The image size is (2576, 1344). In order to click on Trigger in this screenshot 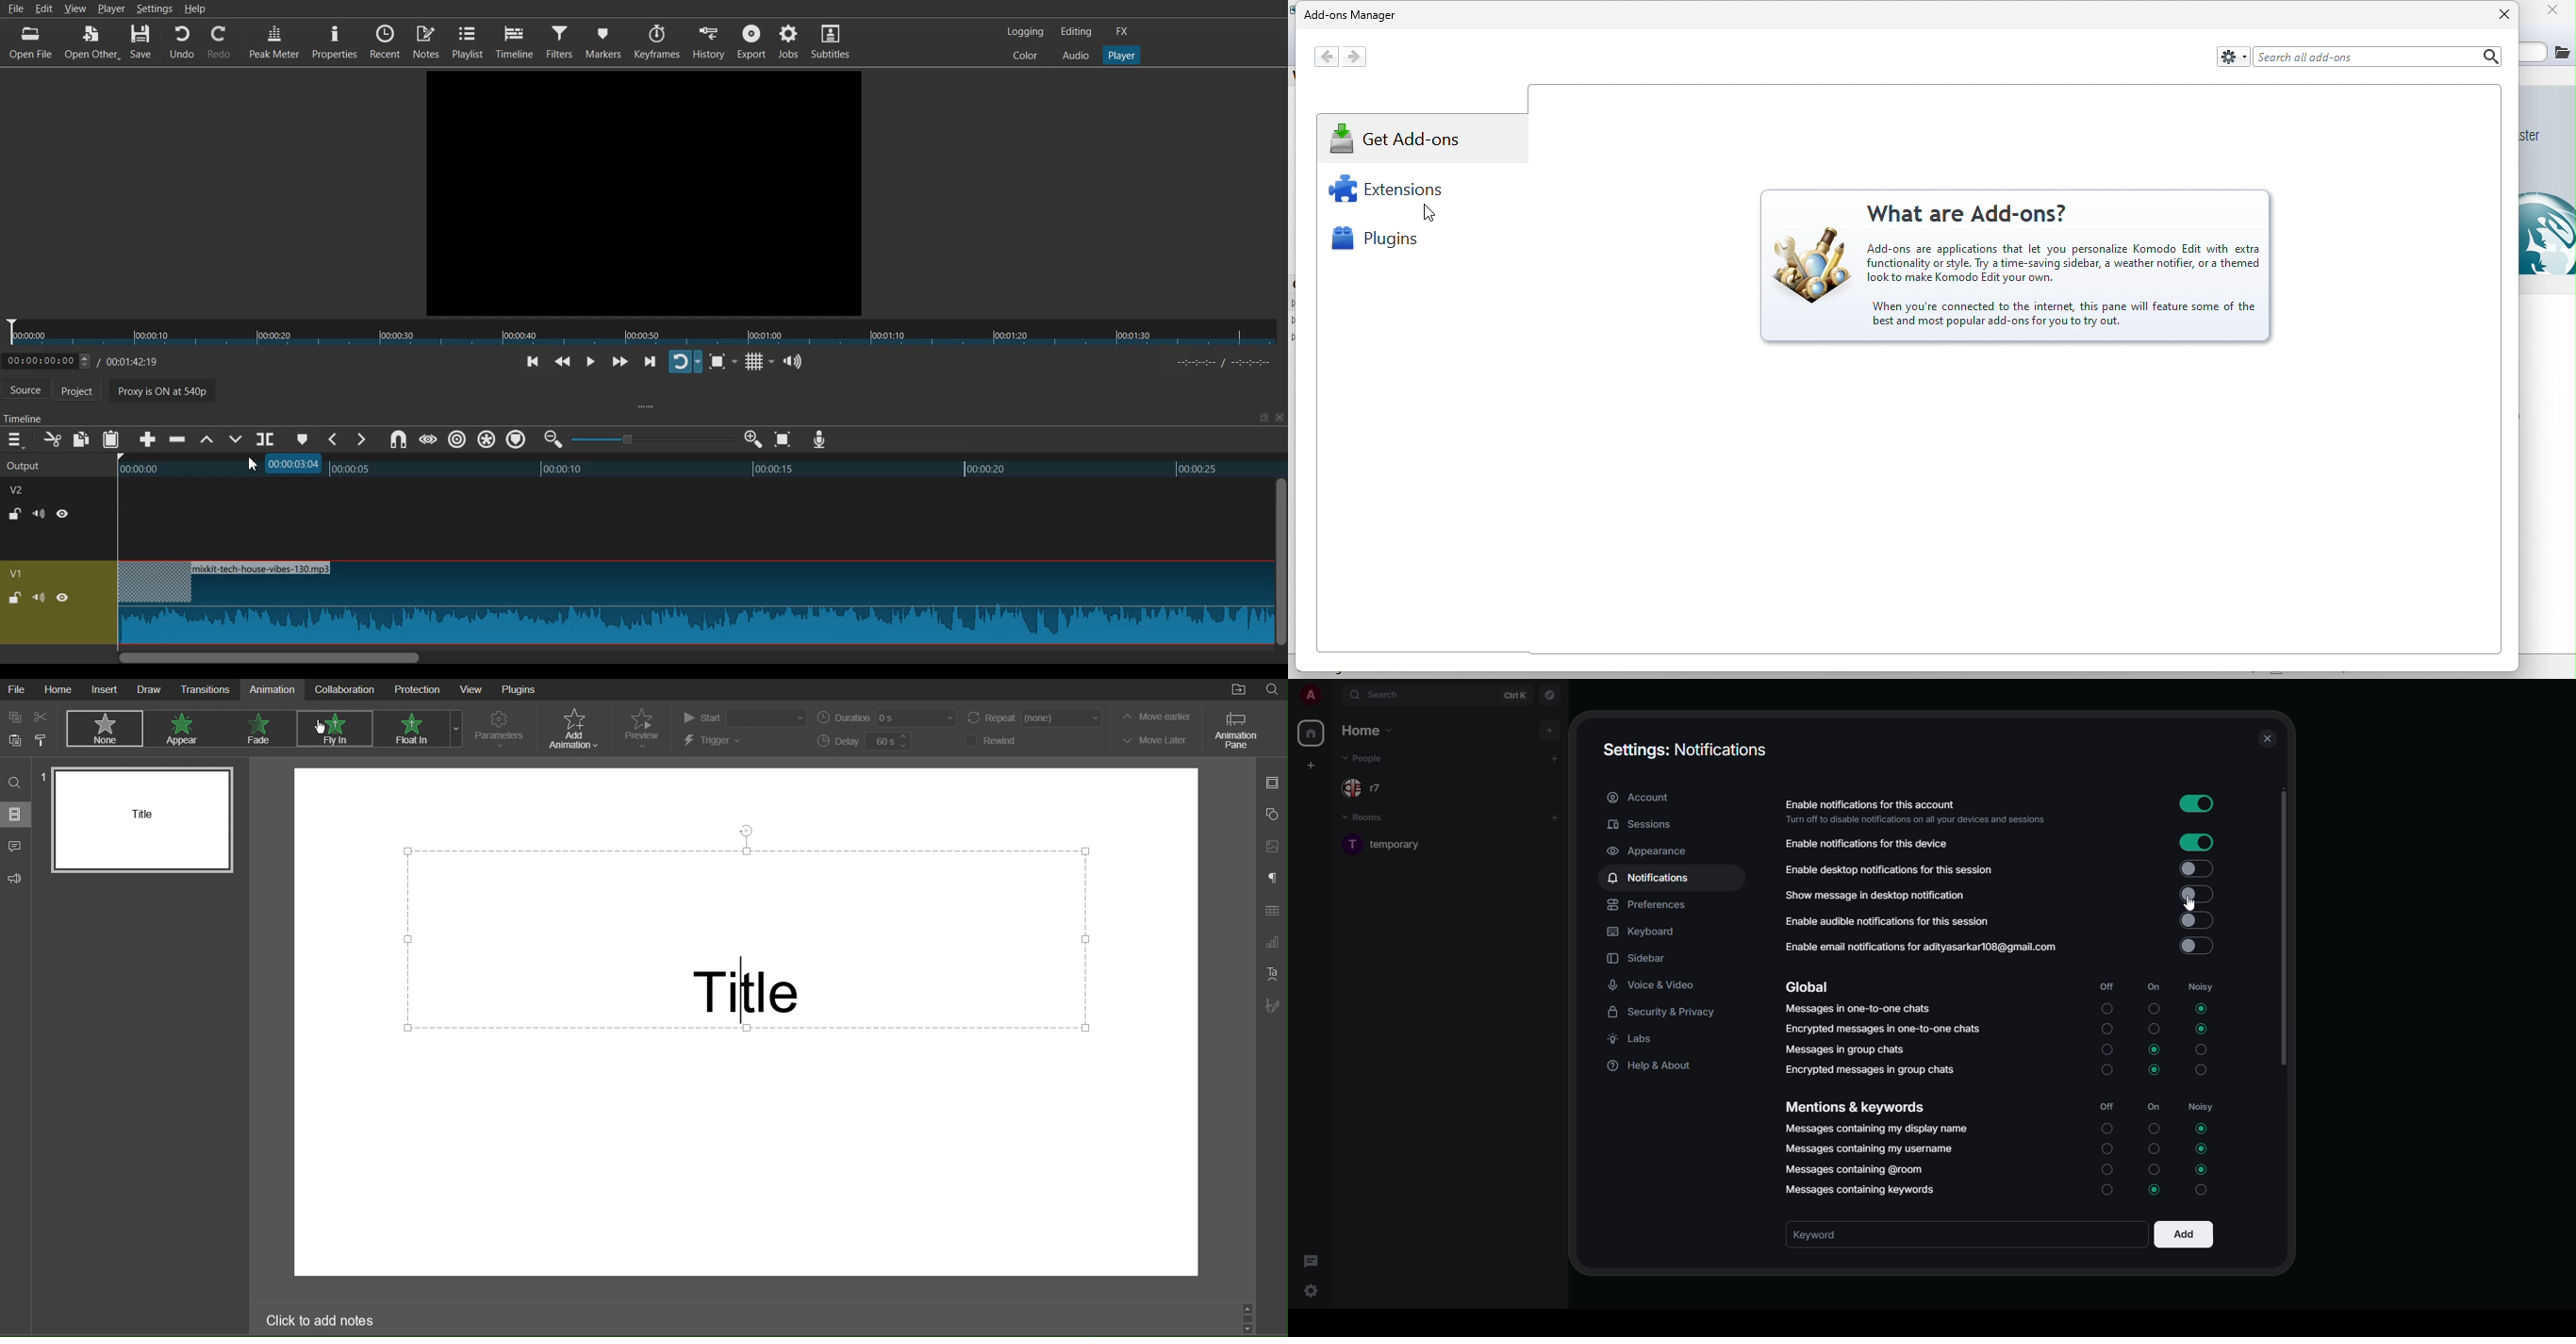, I will do `click(714, 741)`.